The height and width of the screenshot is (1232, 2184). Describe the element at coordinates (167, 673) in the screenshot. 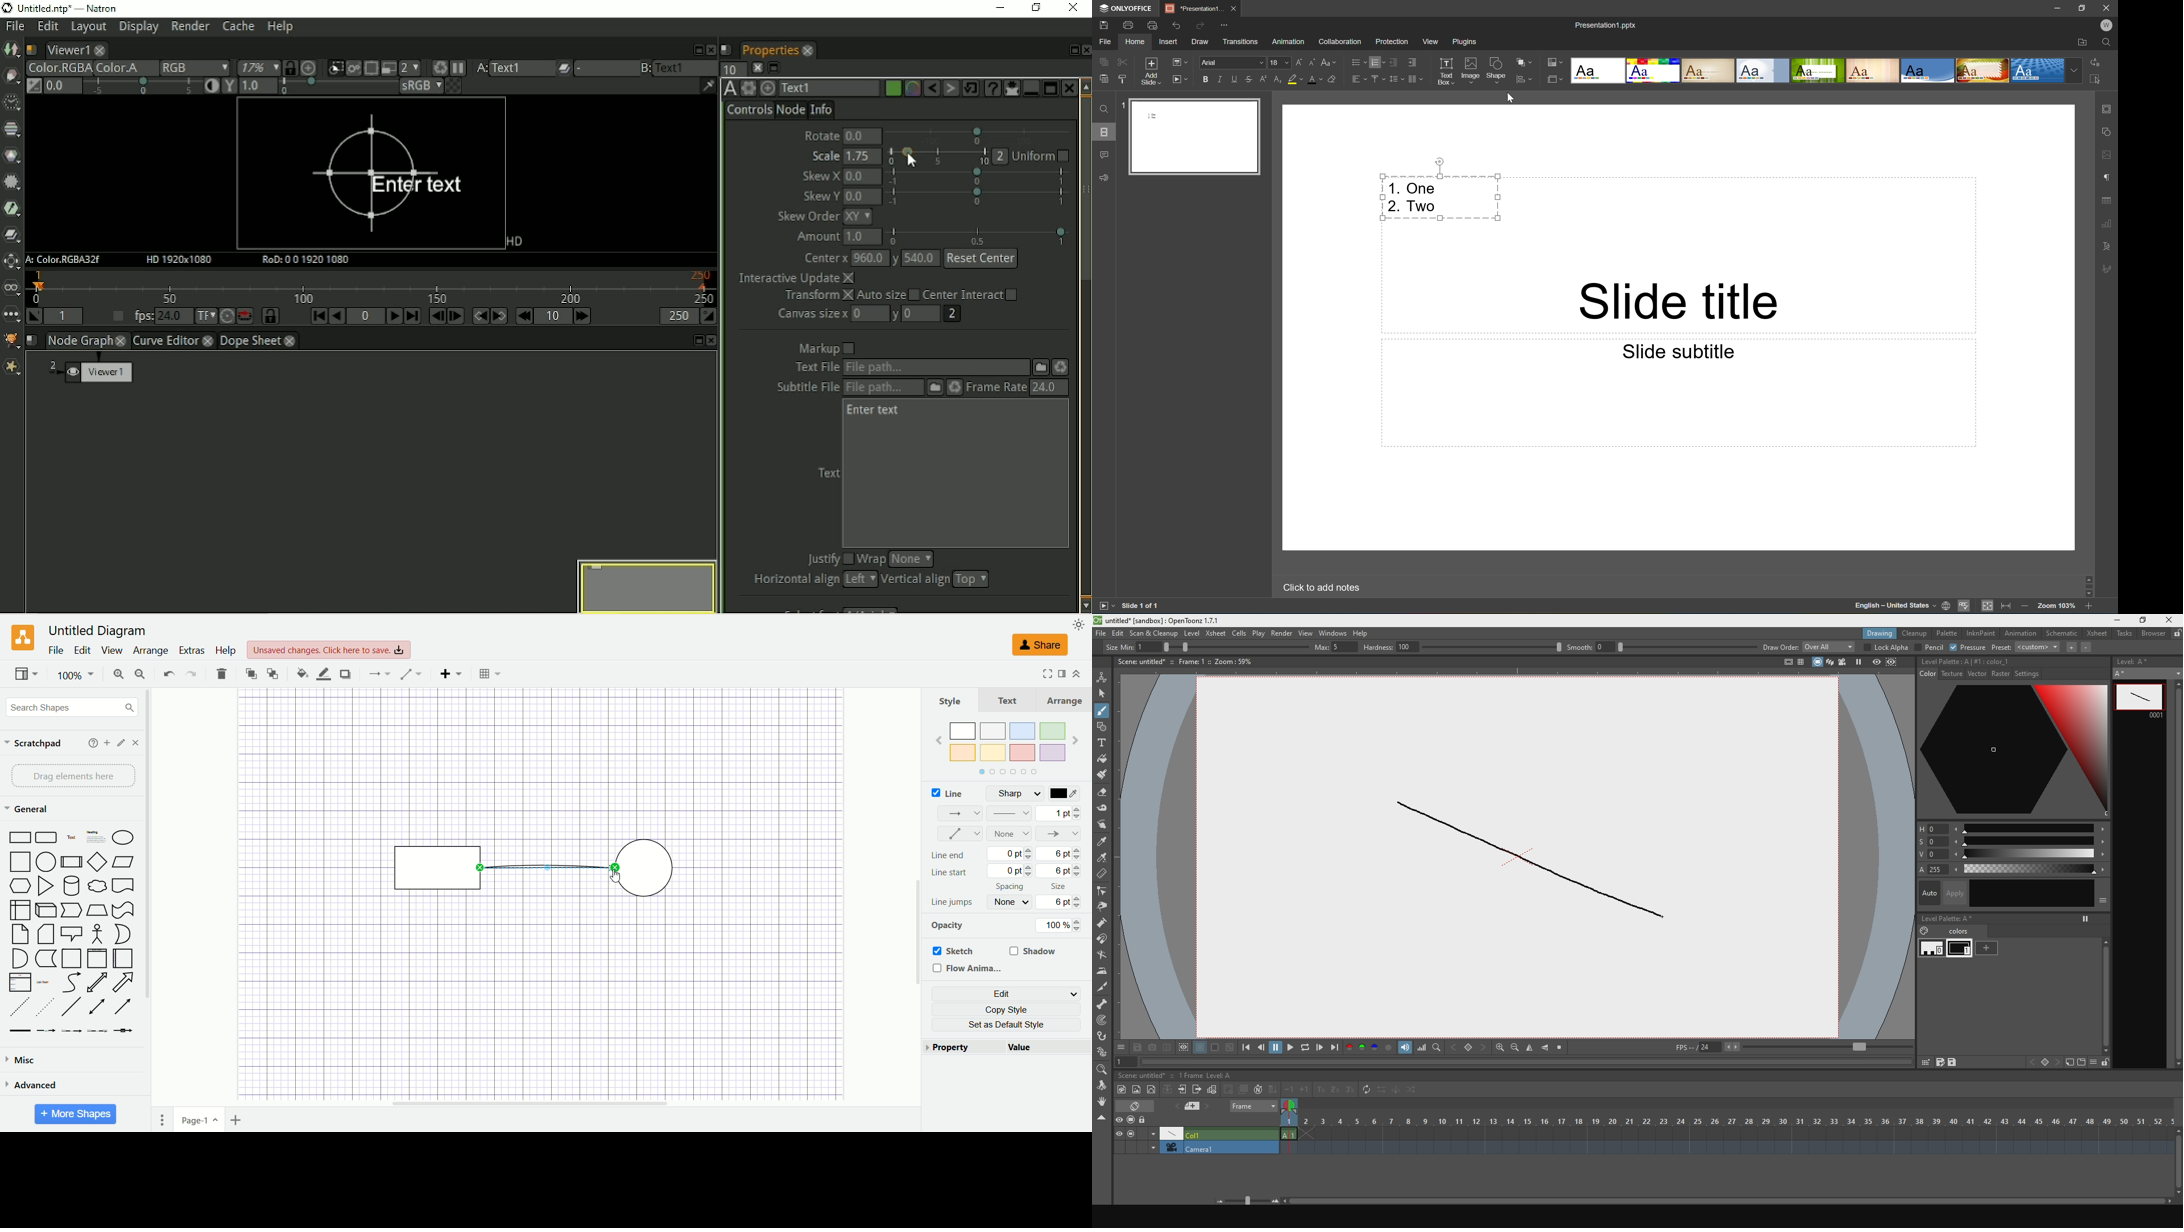

I see `undo` at that location.